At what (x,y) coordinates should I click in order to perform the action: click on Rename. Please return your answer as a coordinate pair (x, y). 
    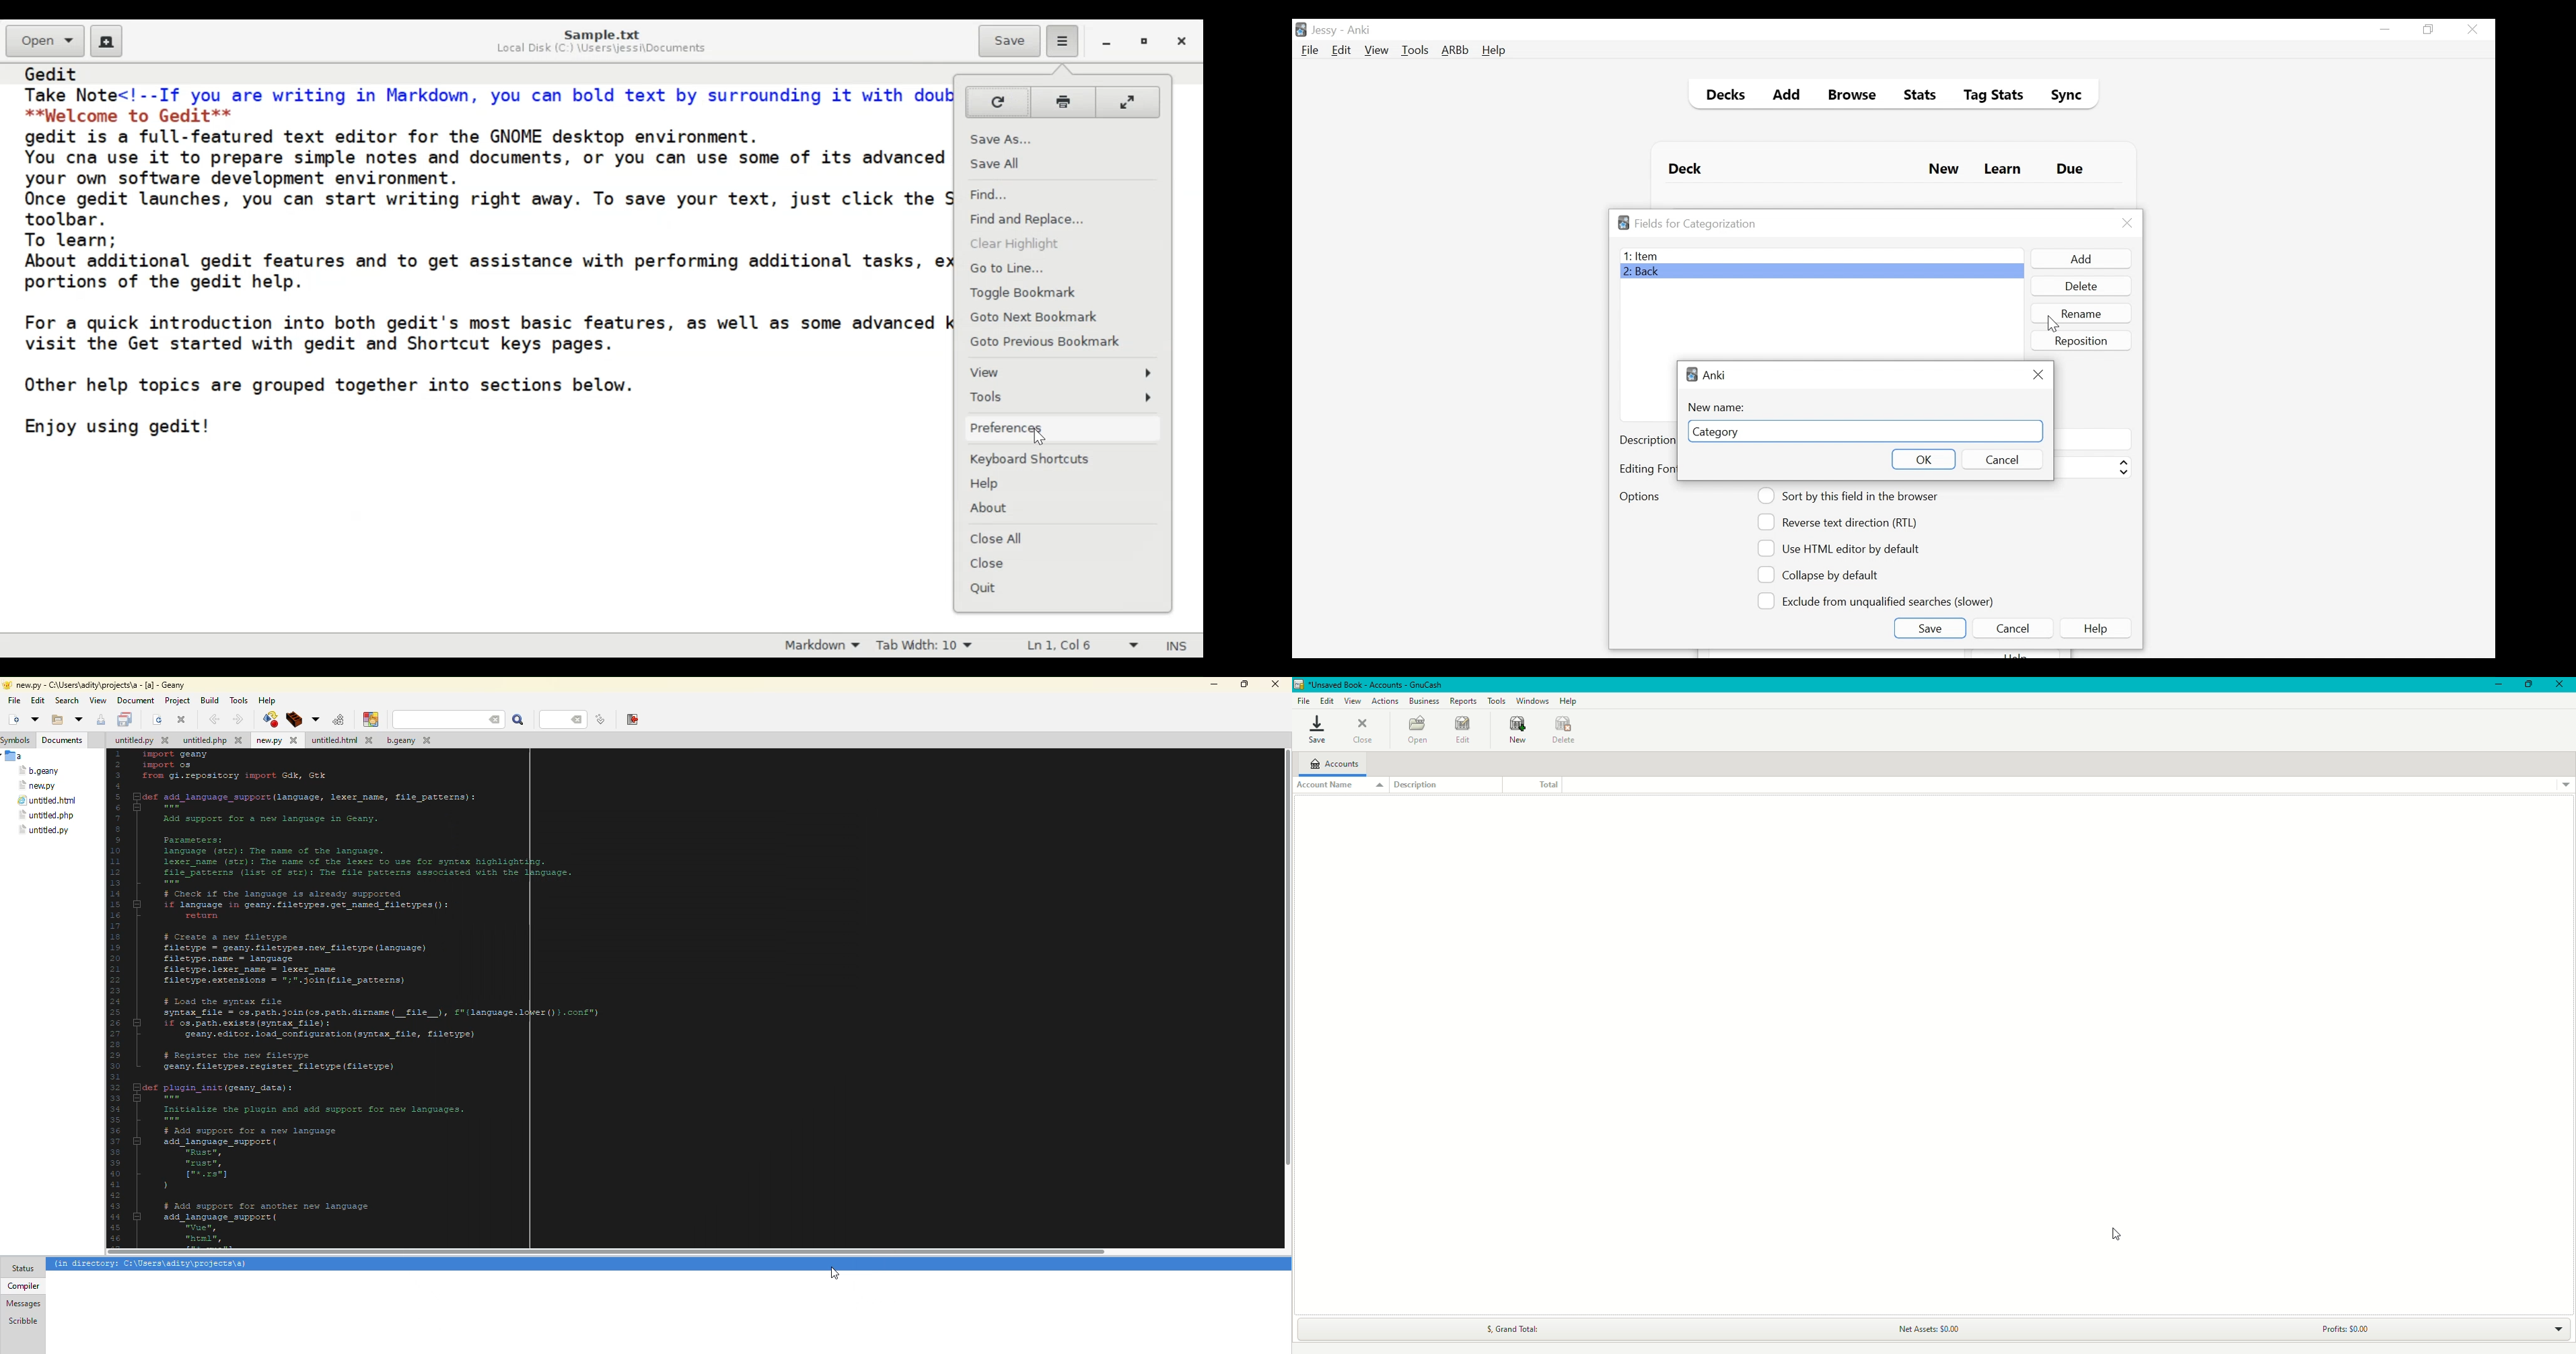
    Looking at the image, I should click on (2082, 313).